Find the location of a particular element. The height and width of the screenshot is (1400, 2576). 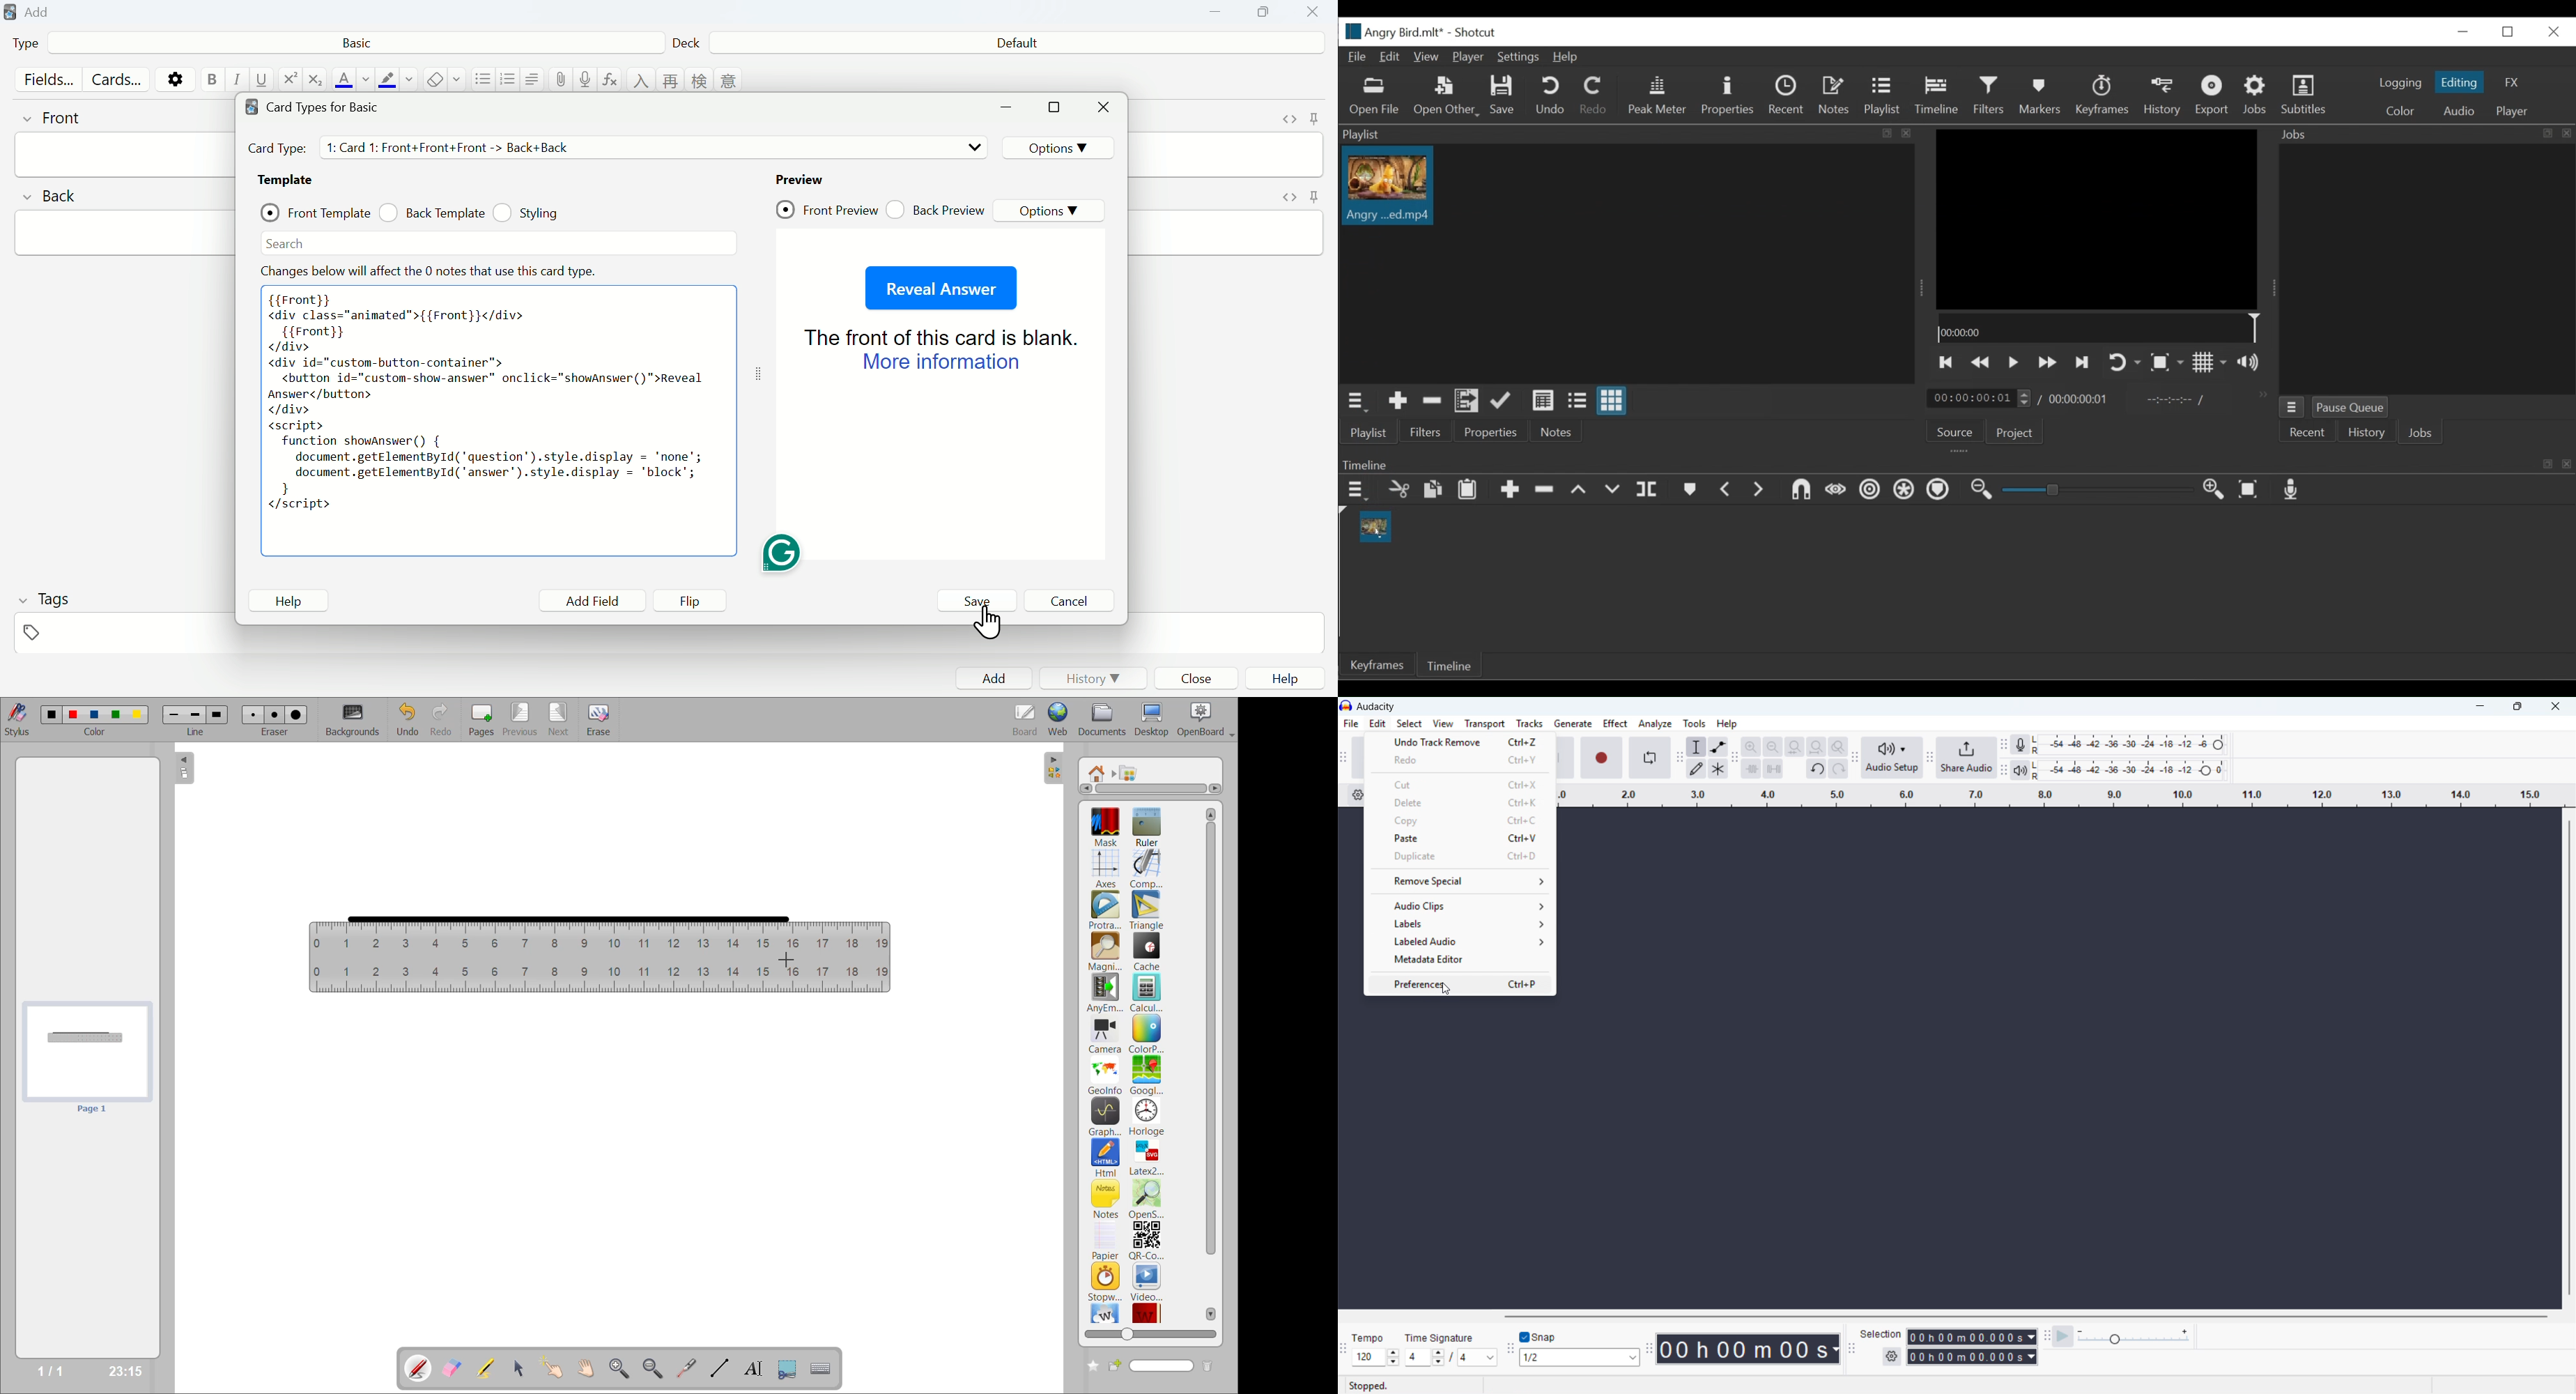

History is located at coordinates (1092, 678).